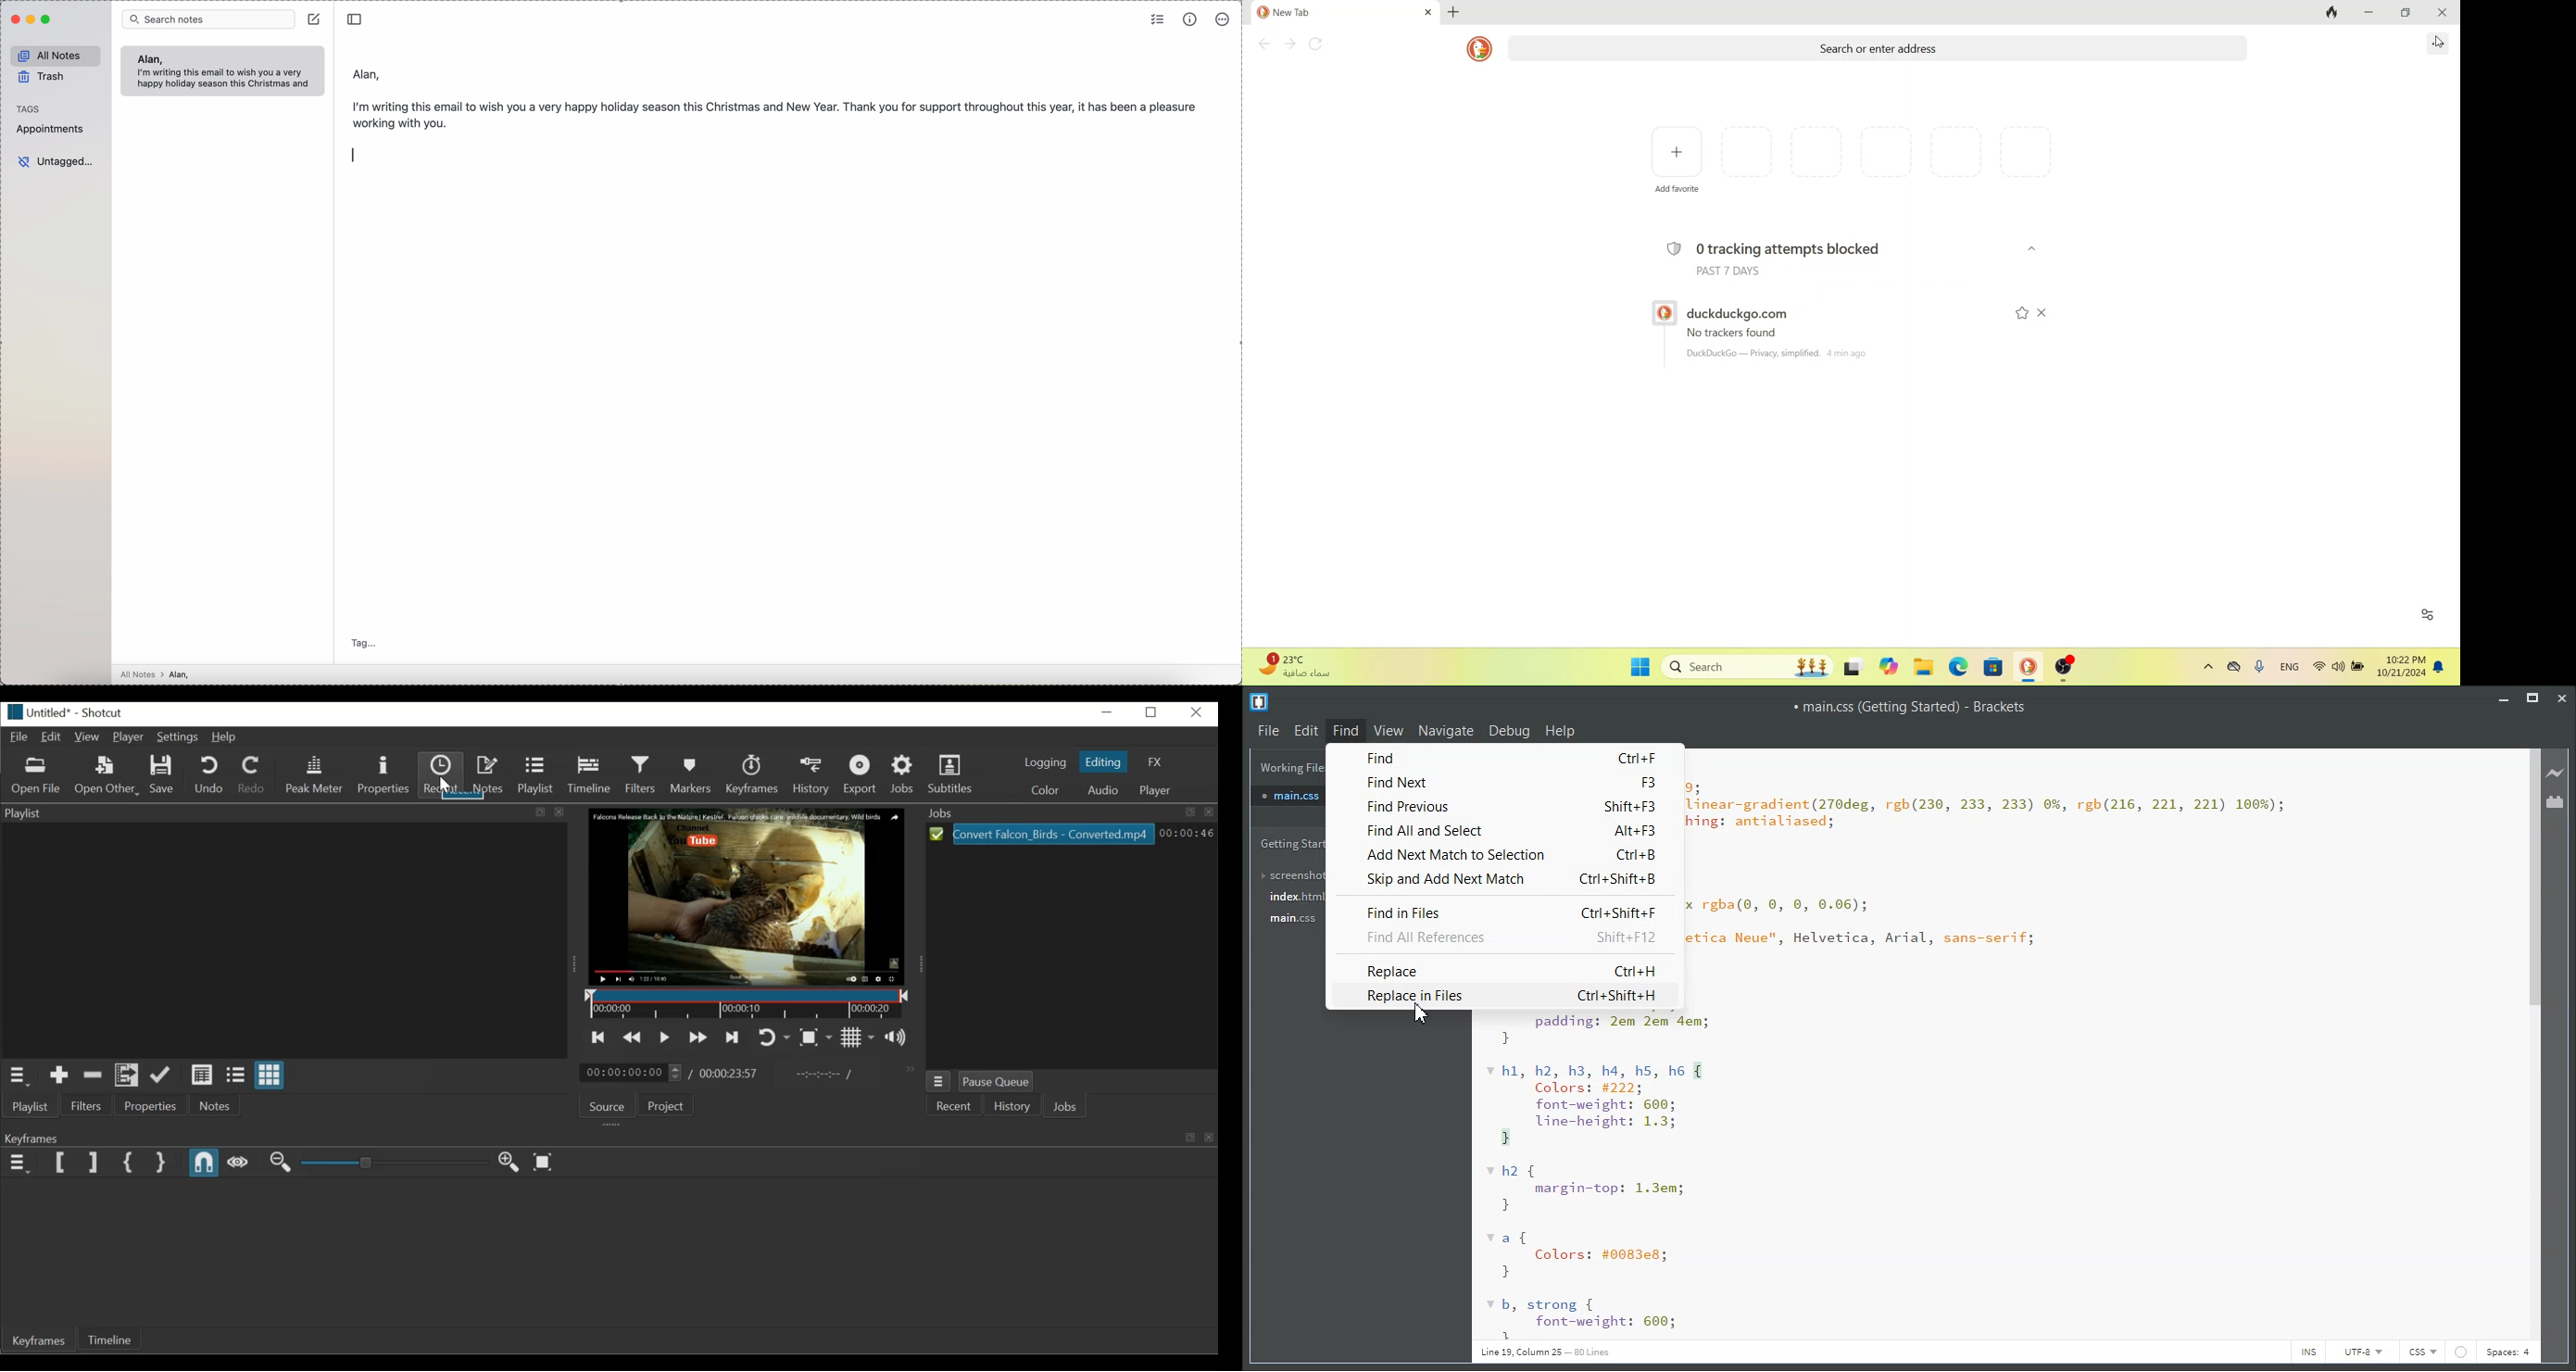  Describe the element at coordinates (354, 154) in the screenshot. I see `enter` at that location.